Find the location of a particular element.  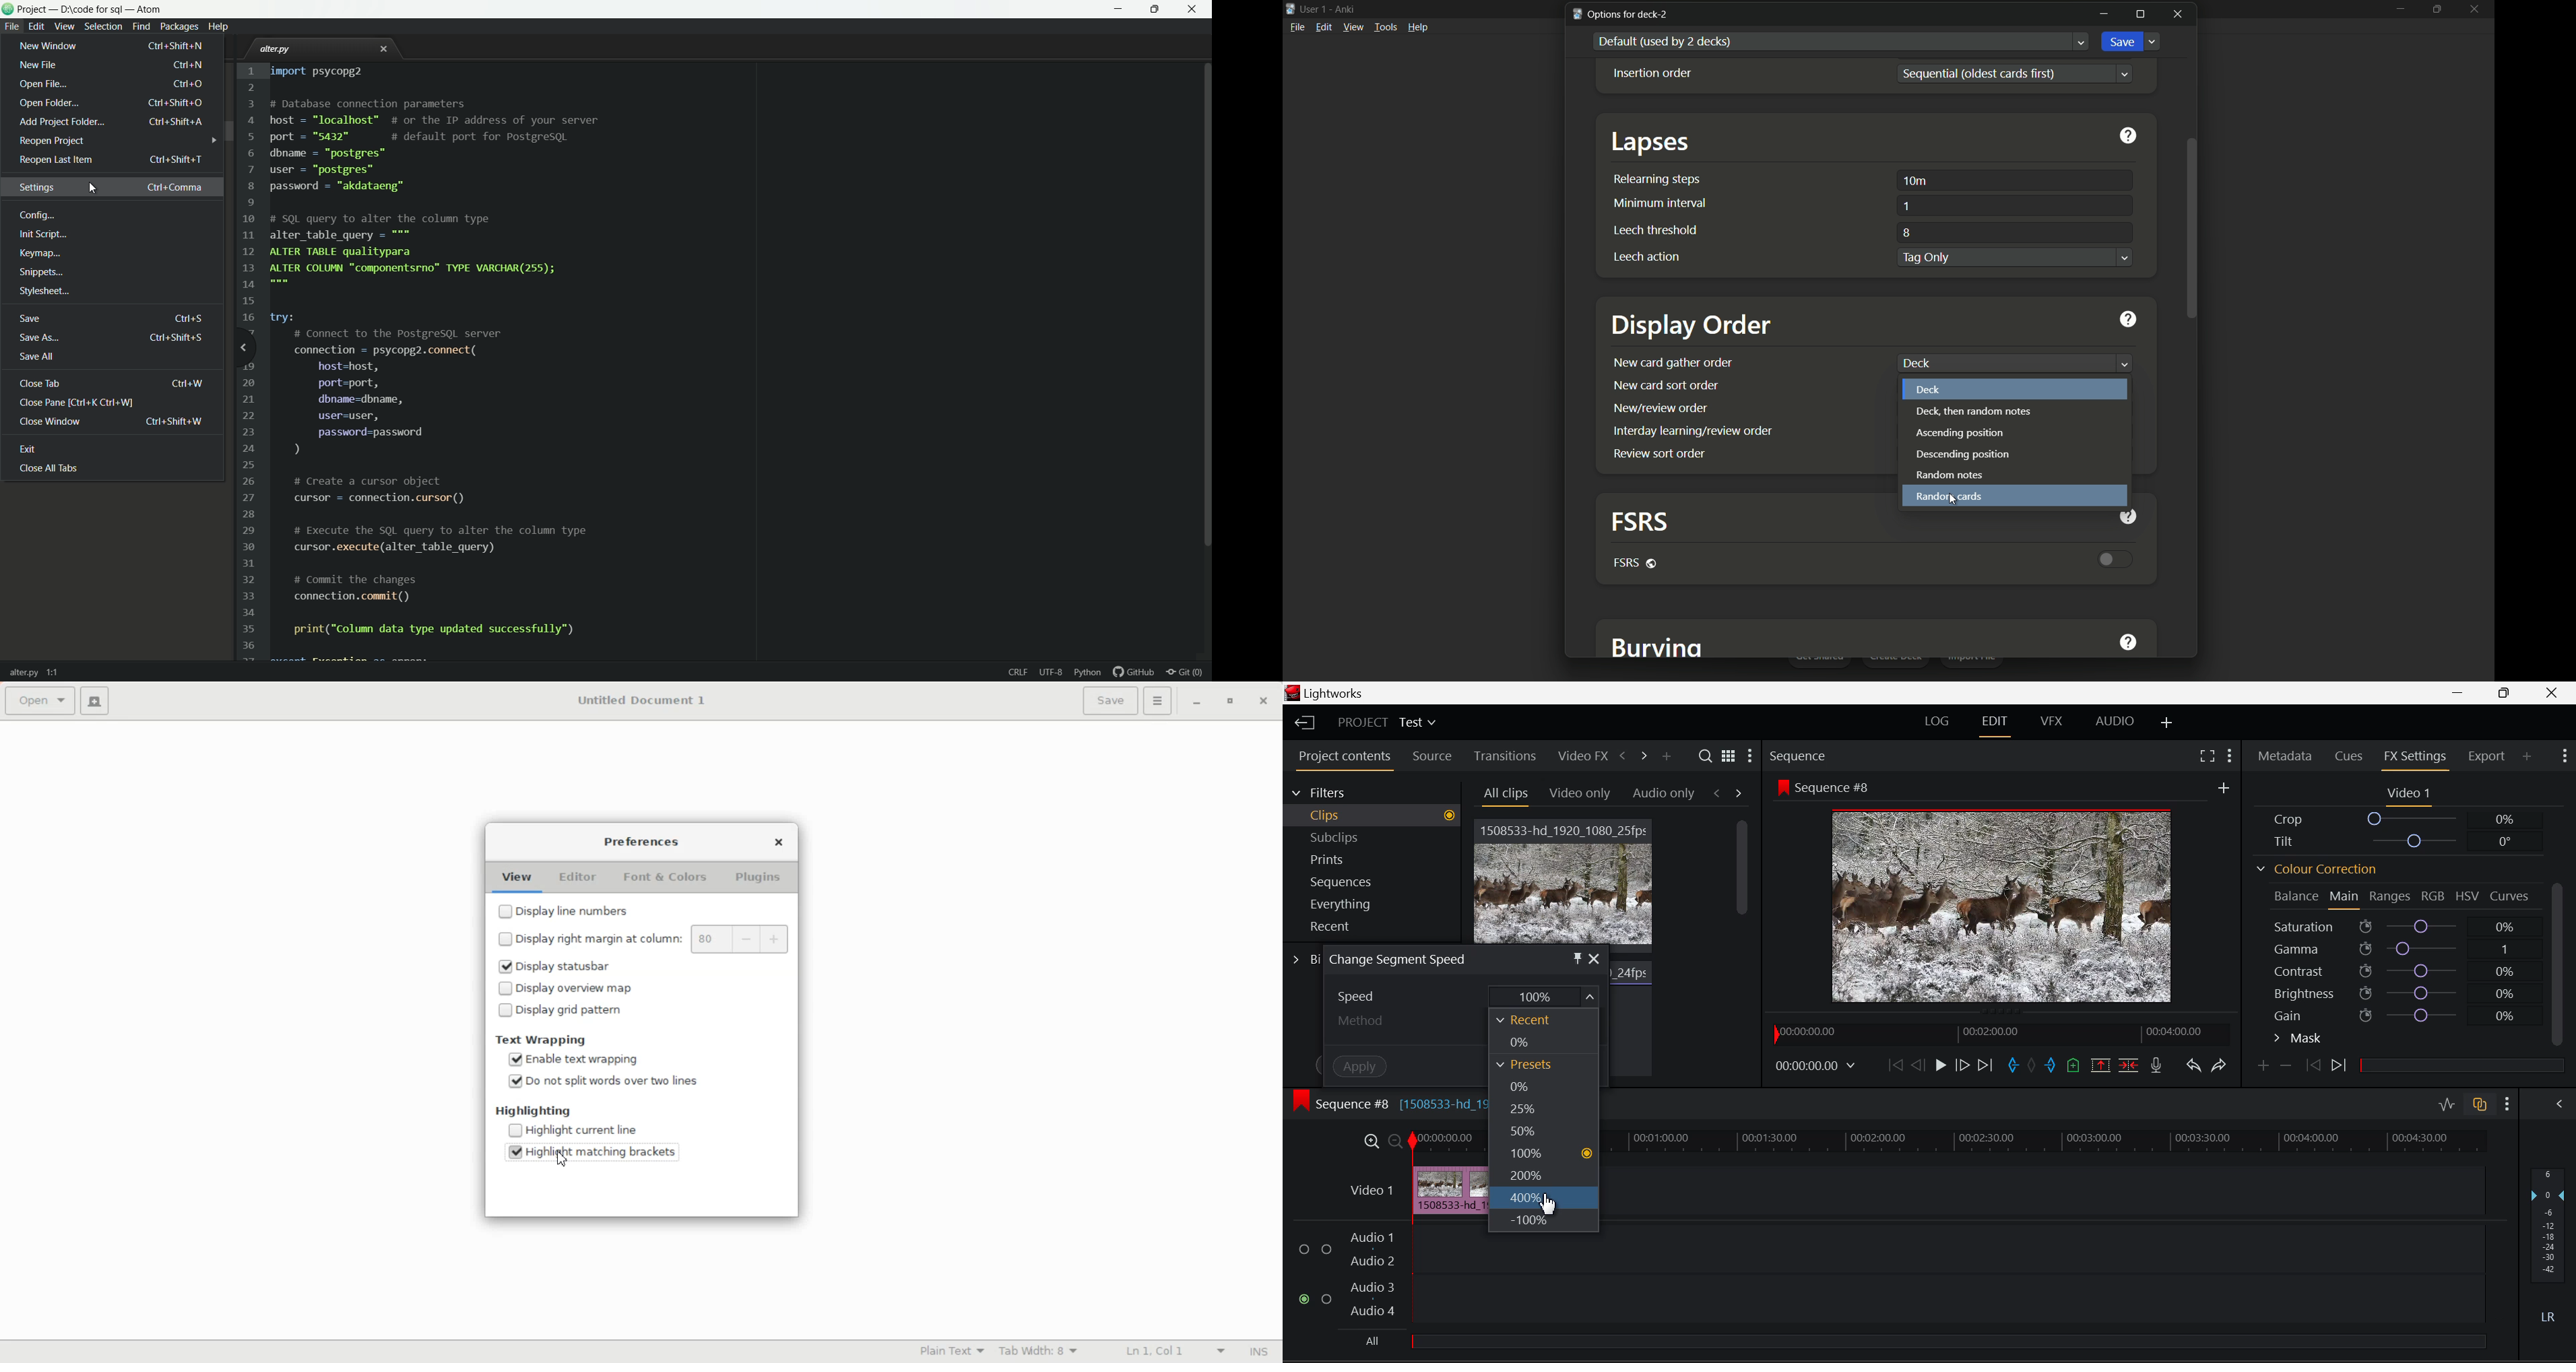

Project Contents Tab is located at coordinates (1346, 758).